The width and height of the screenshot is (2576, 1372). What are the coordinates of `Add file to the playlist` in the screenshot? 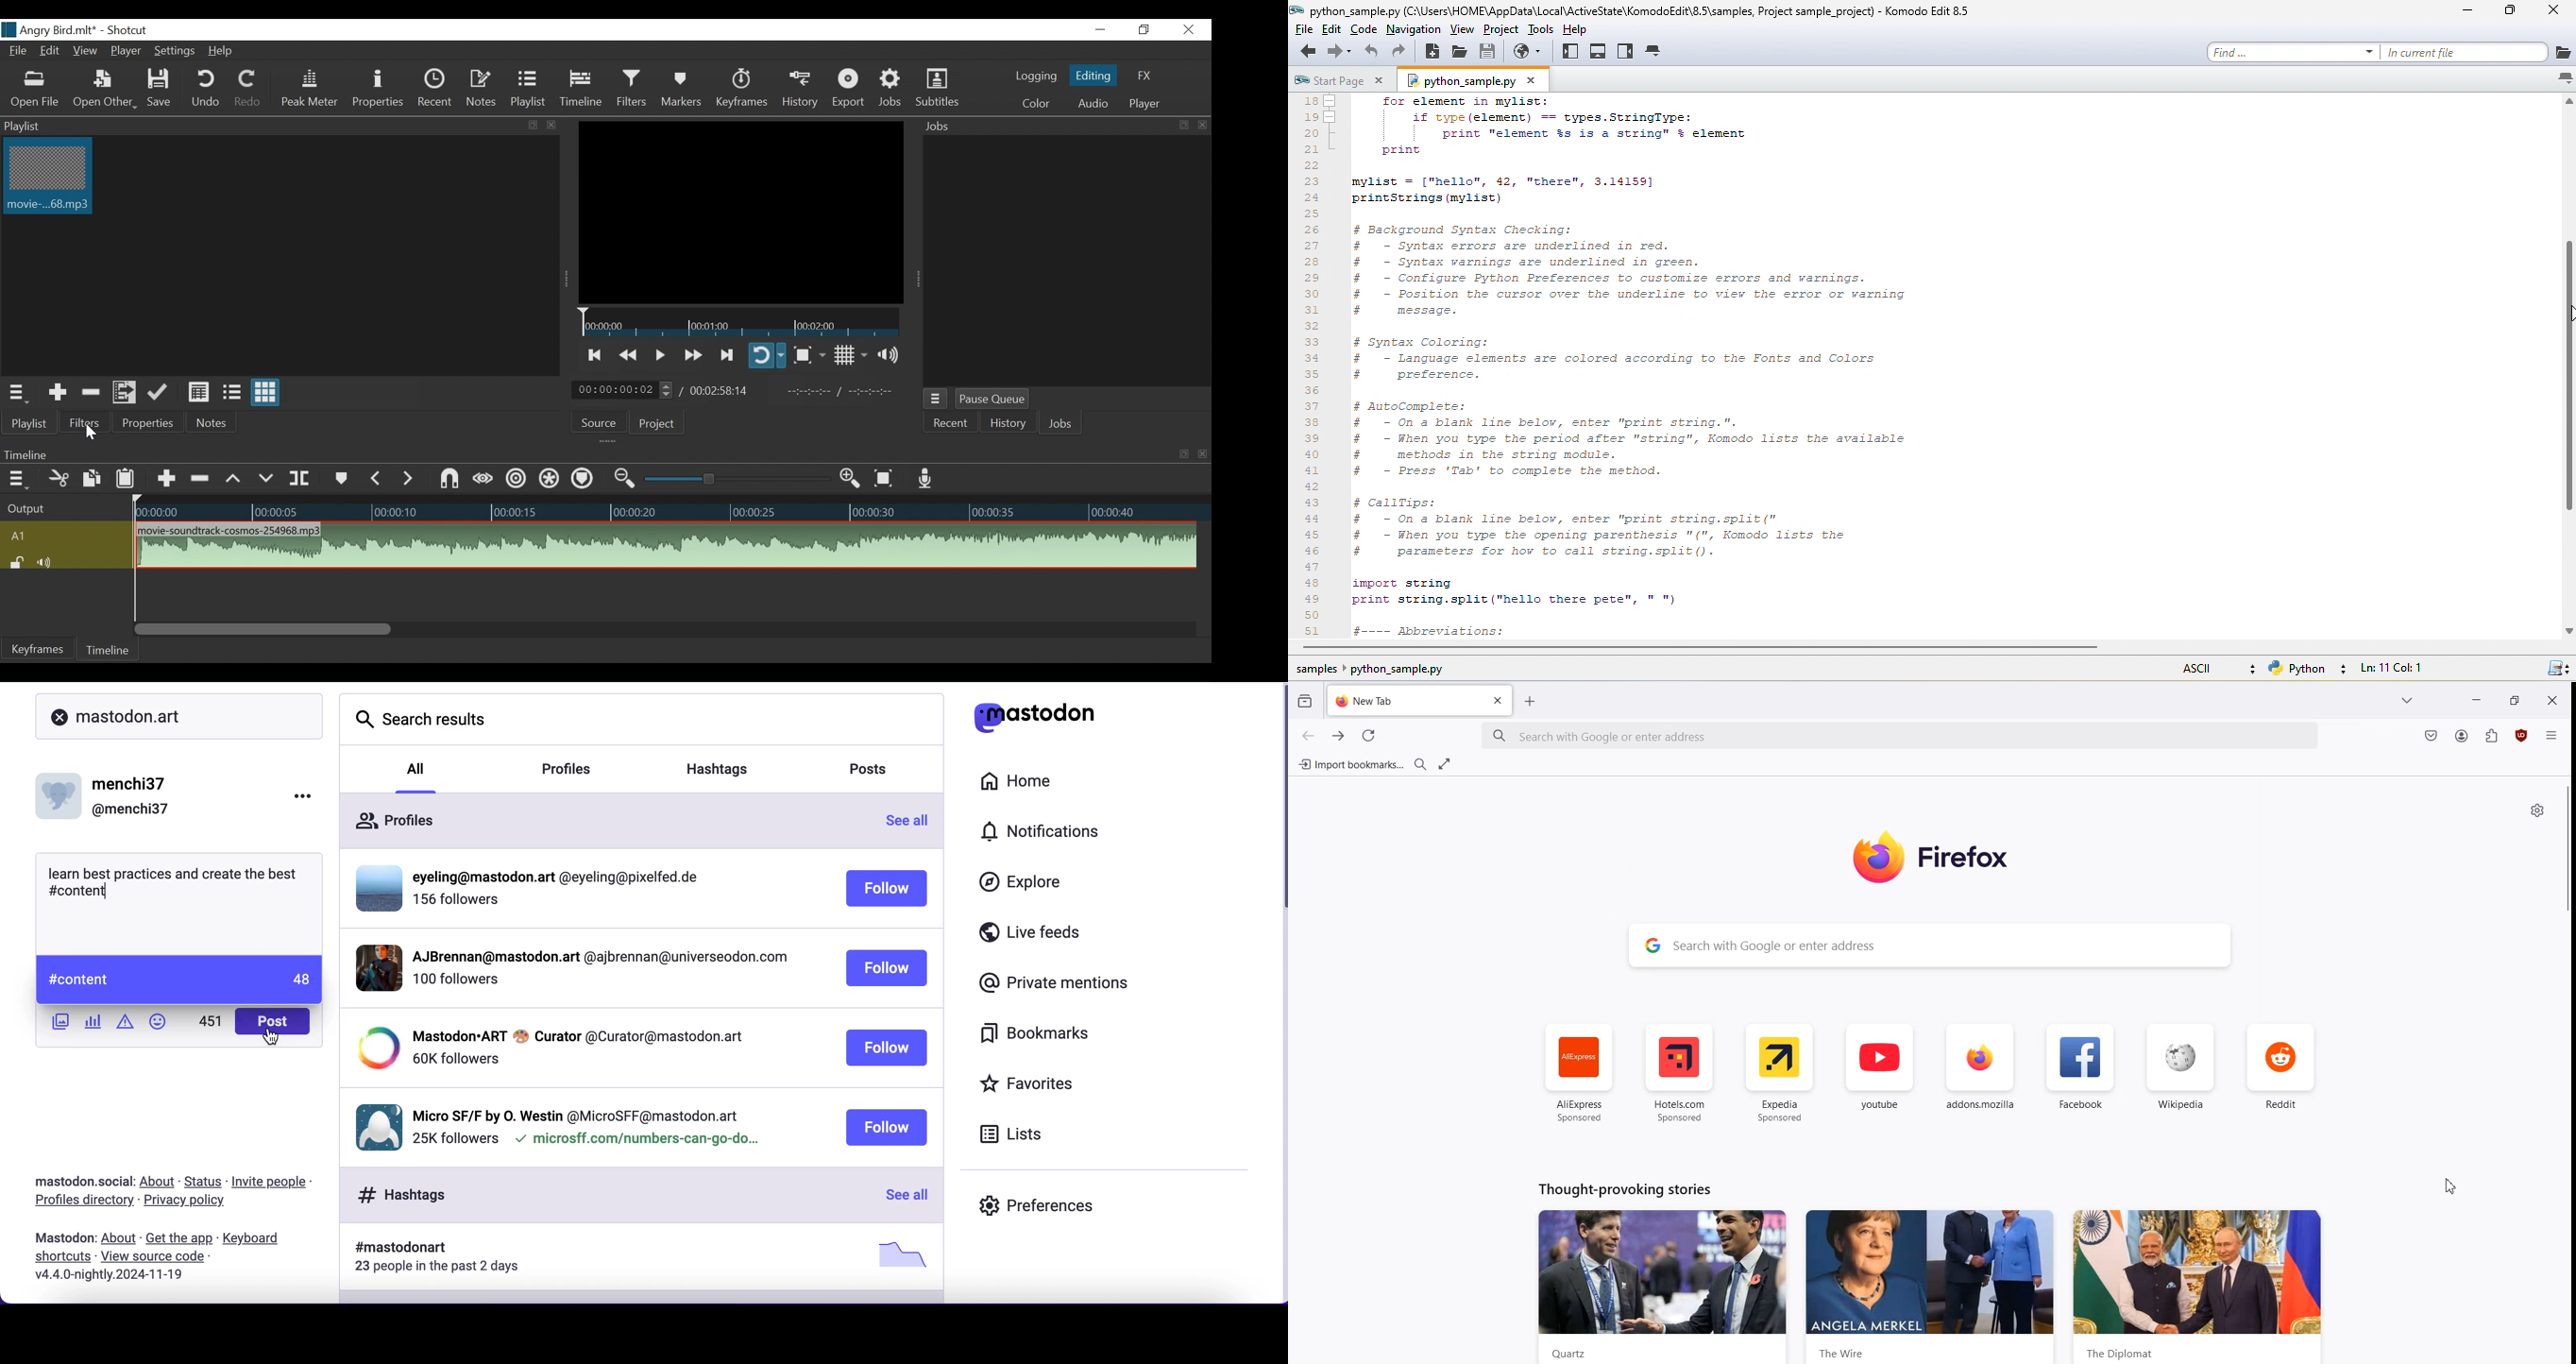 It's located at (127, 393).